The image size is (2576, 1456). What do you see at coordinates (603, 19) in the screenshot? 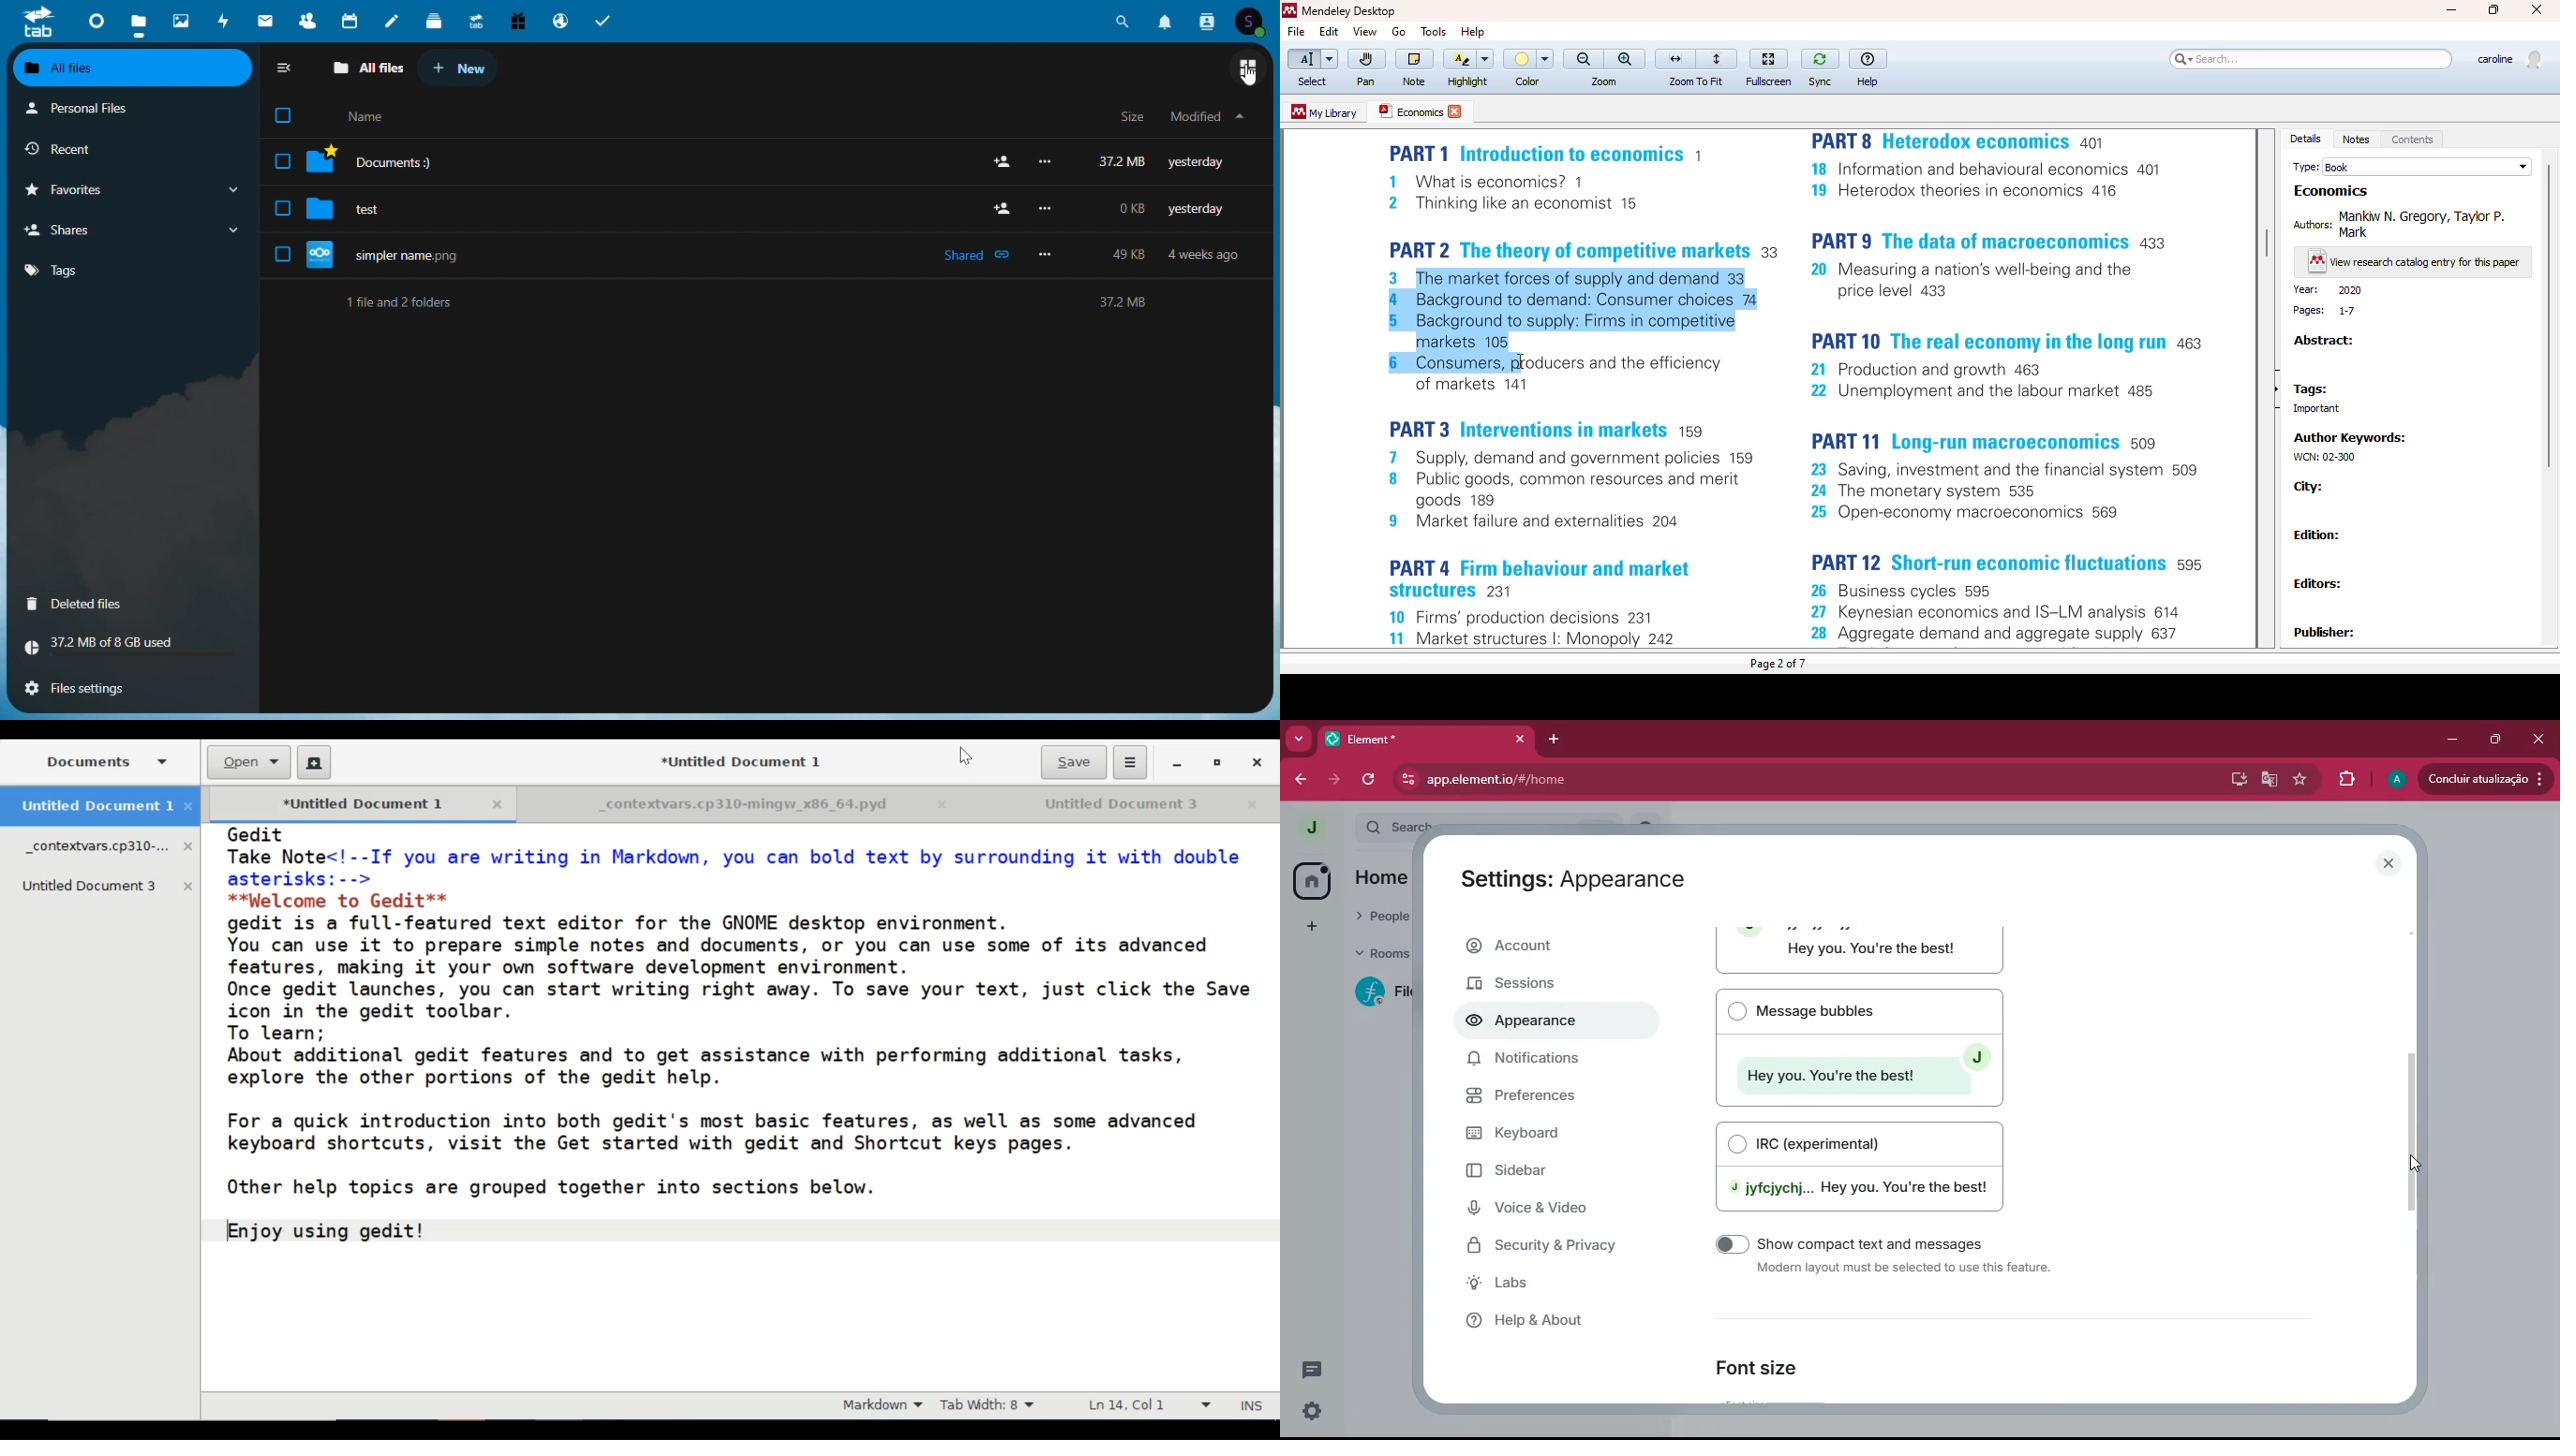
I see `tasks` at bounding box center [603, 19].